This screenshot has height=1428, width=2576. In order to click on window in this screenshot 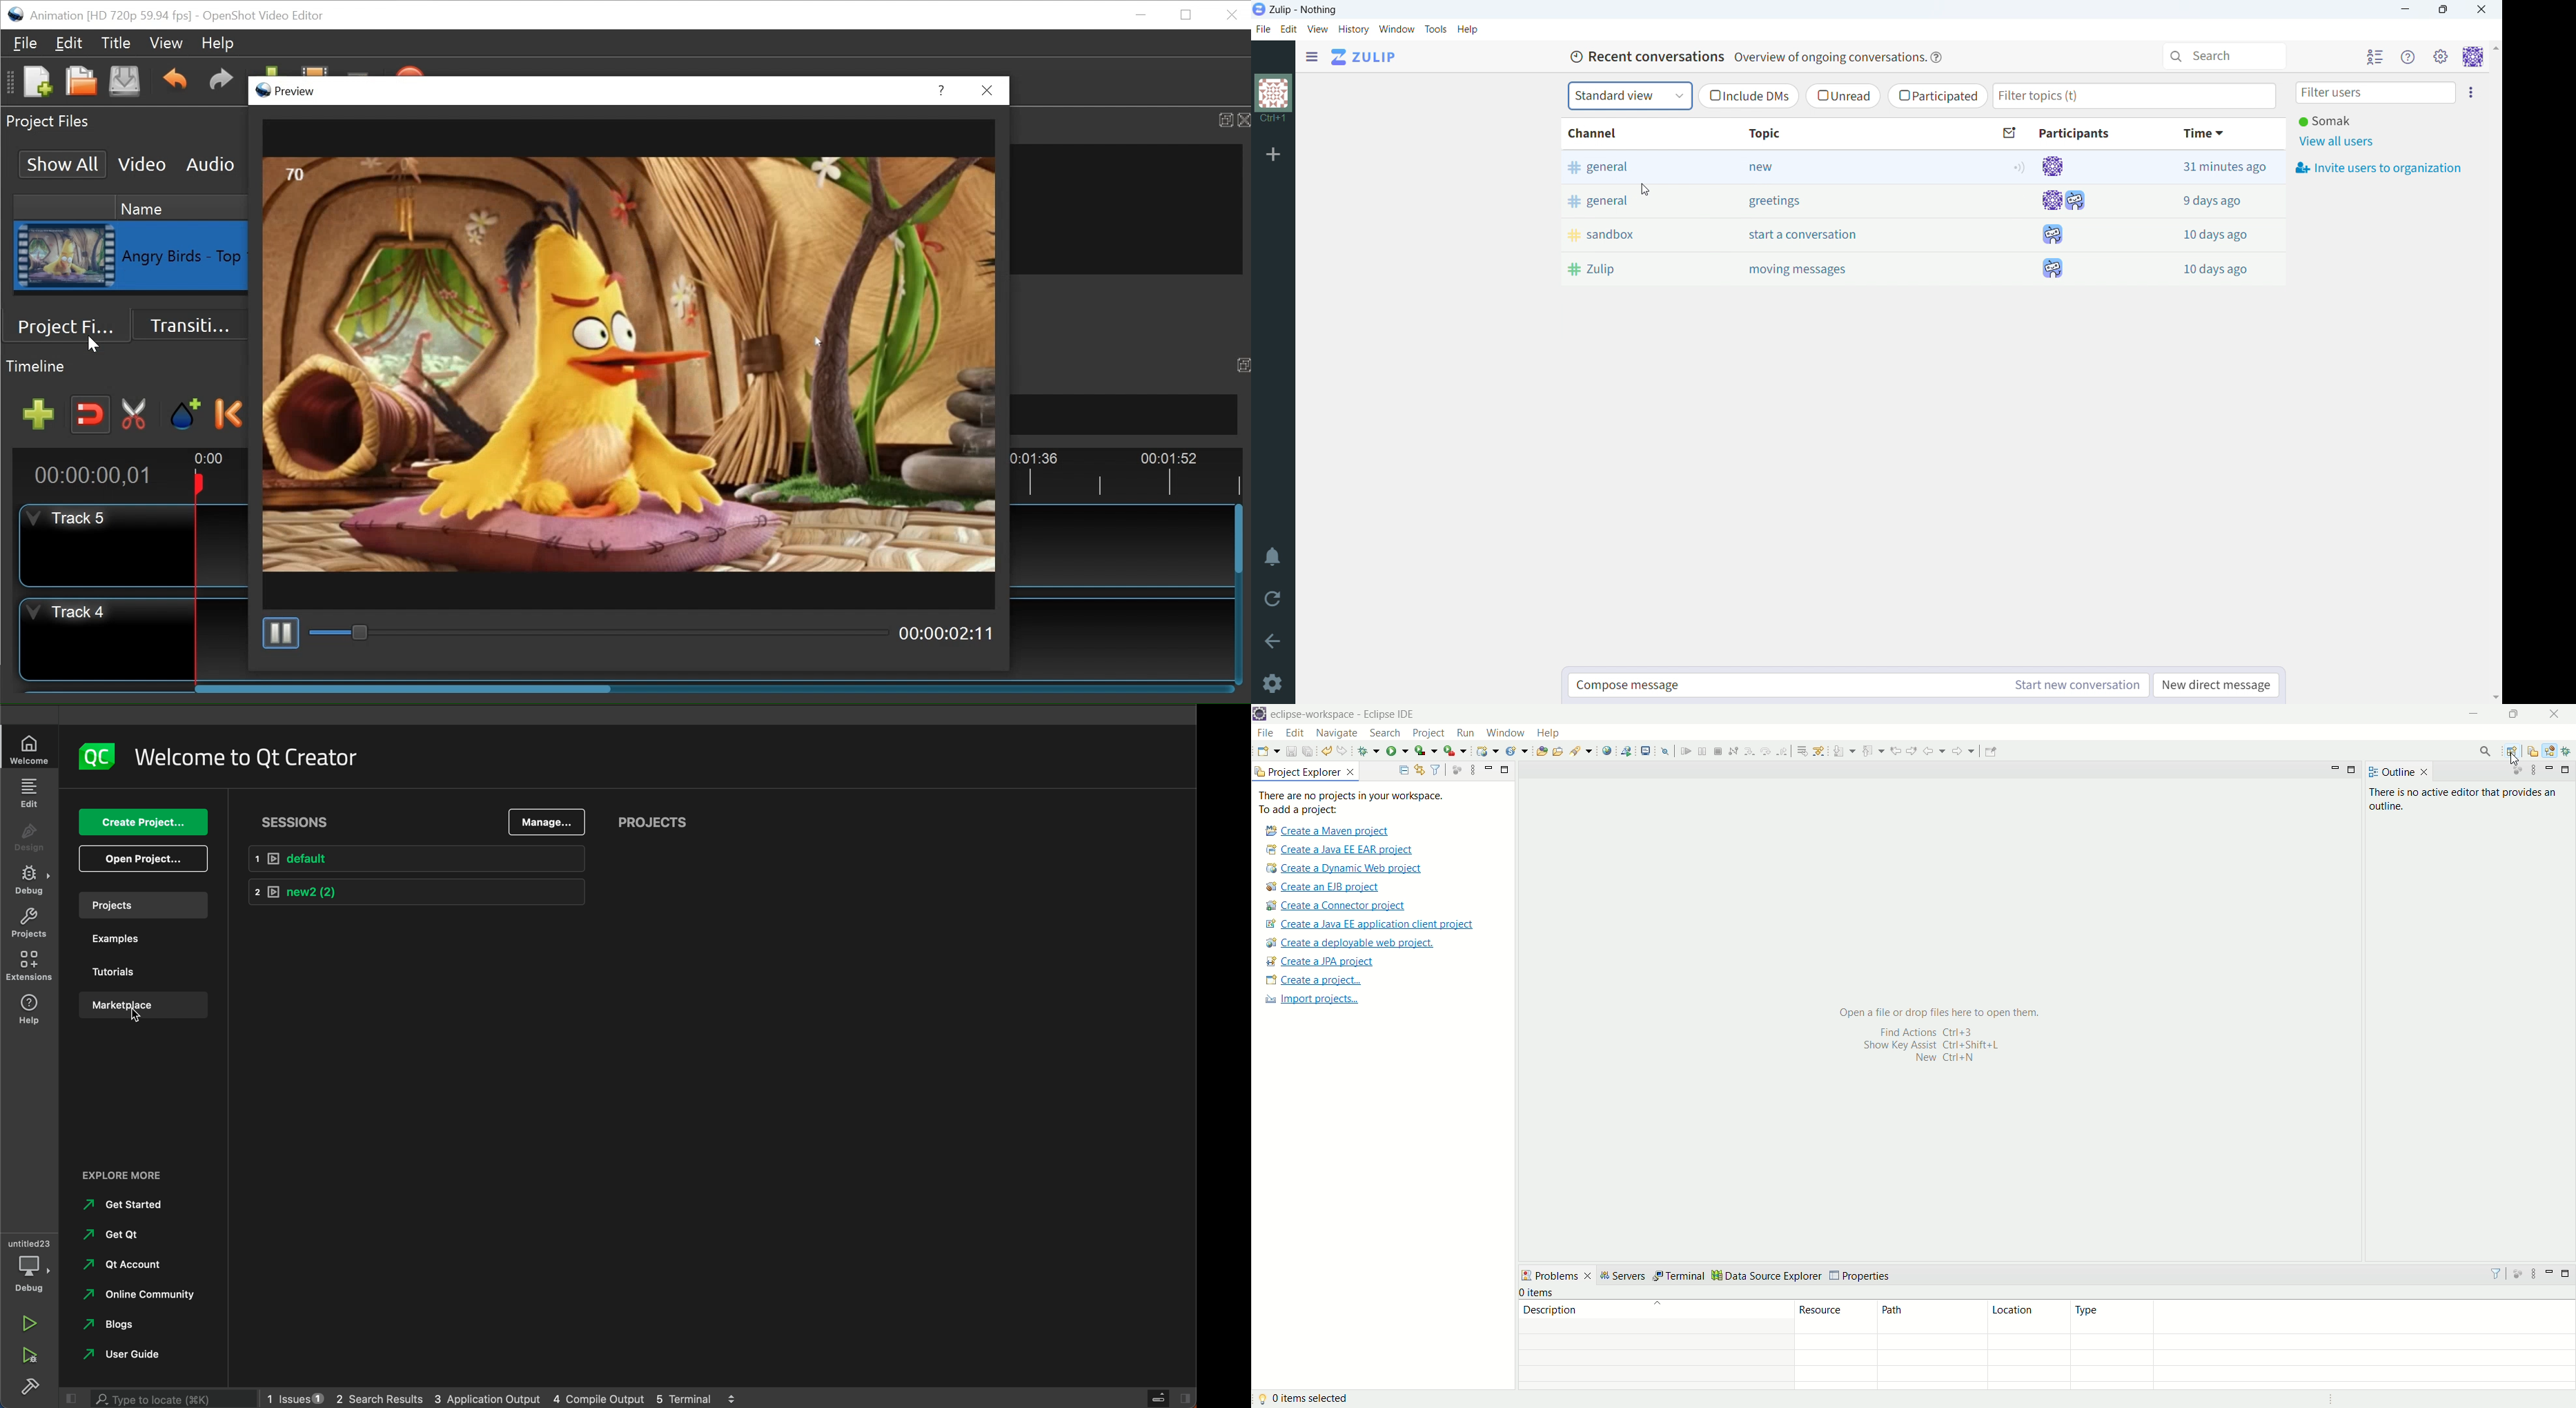, I will do `click(1397, 29)`.